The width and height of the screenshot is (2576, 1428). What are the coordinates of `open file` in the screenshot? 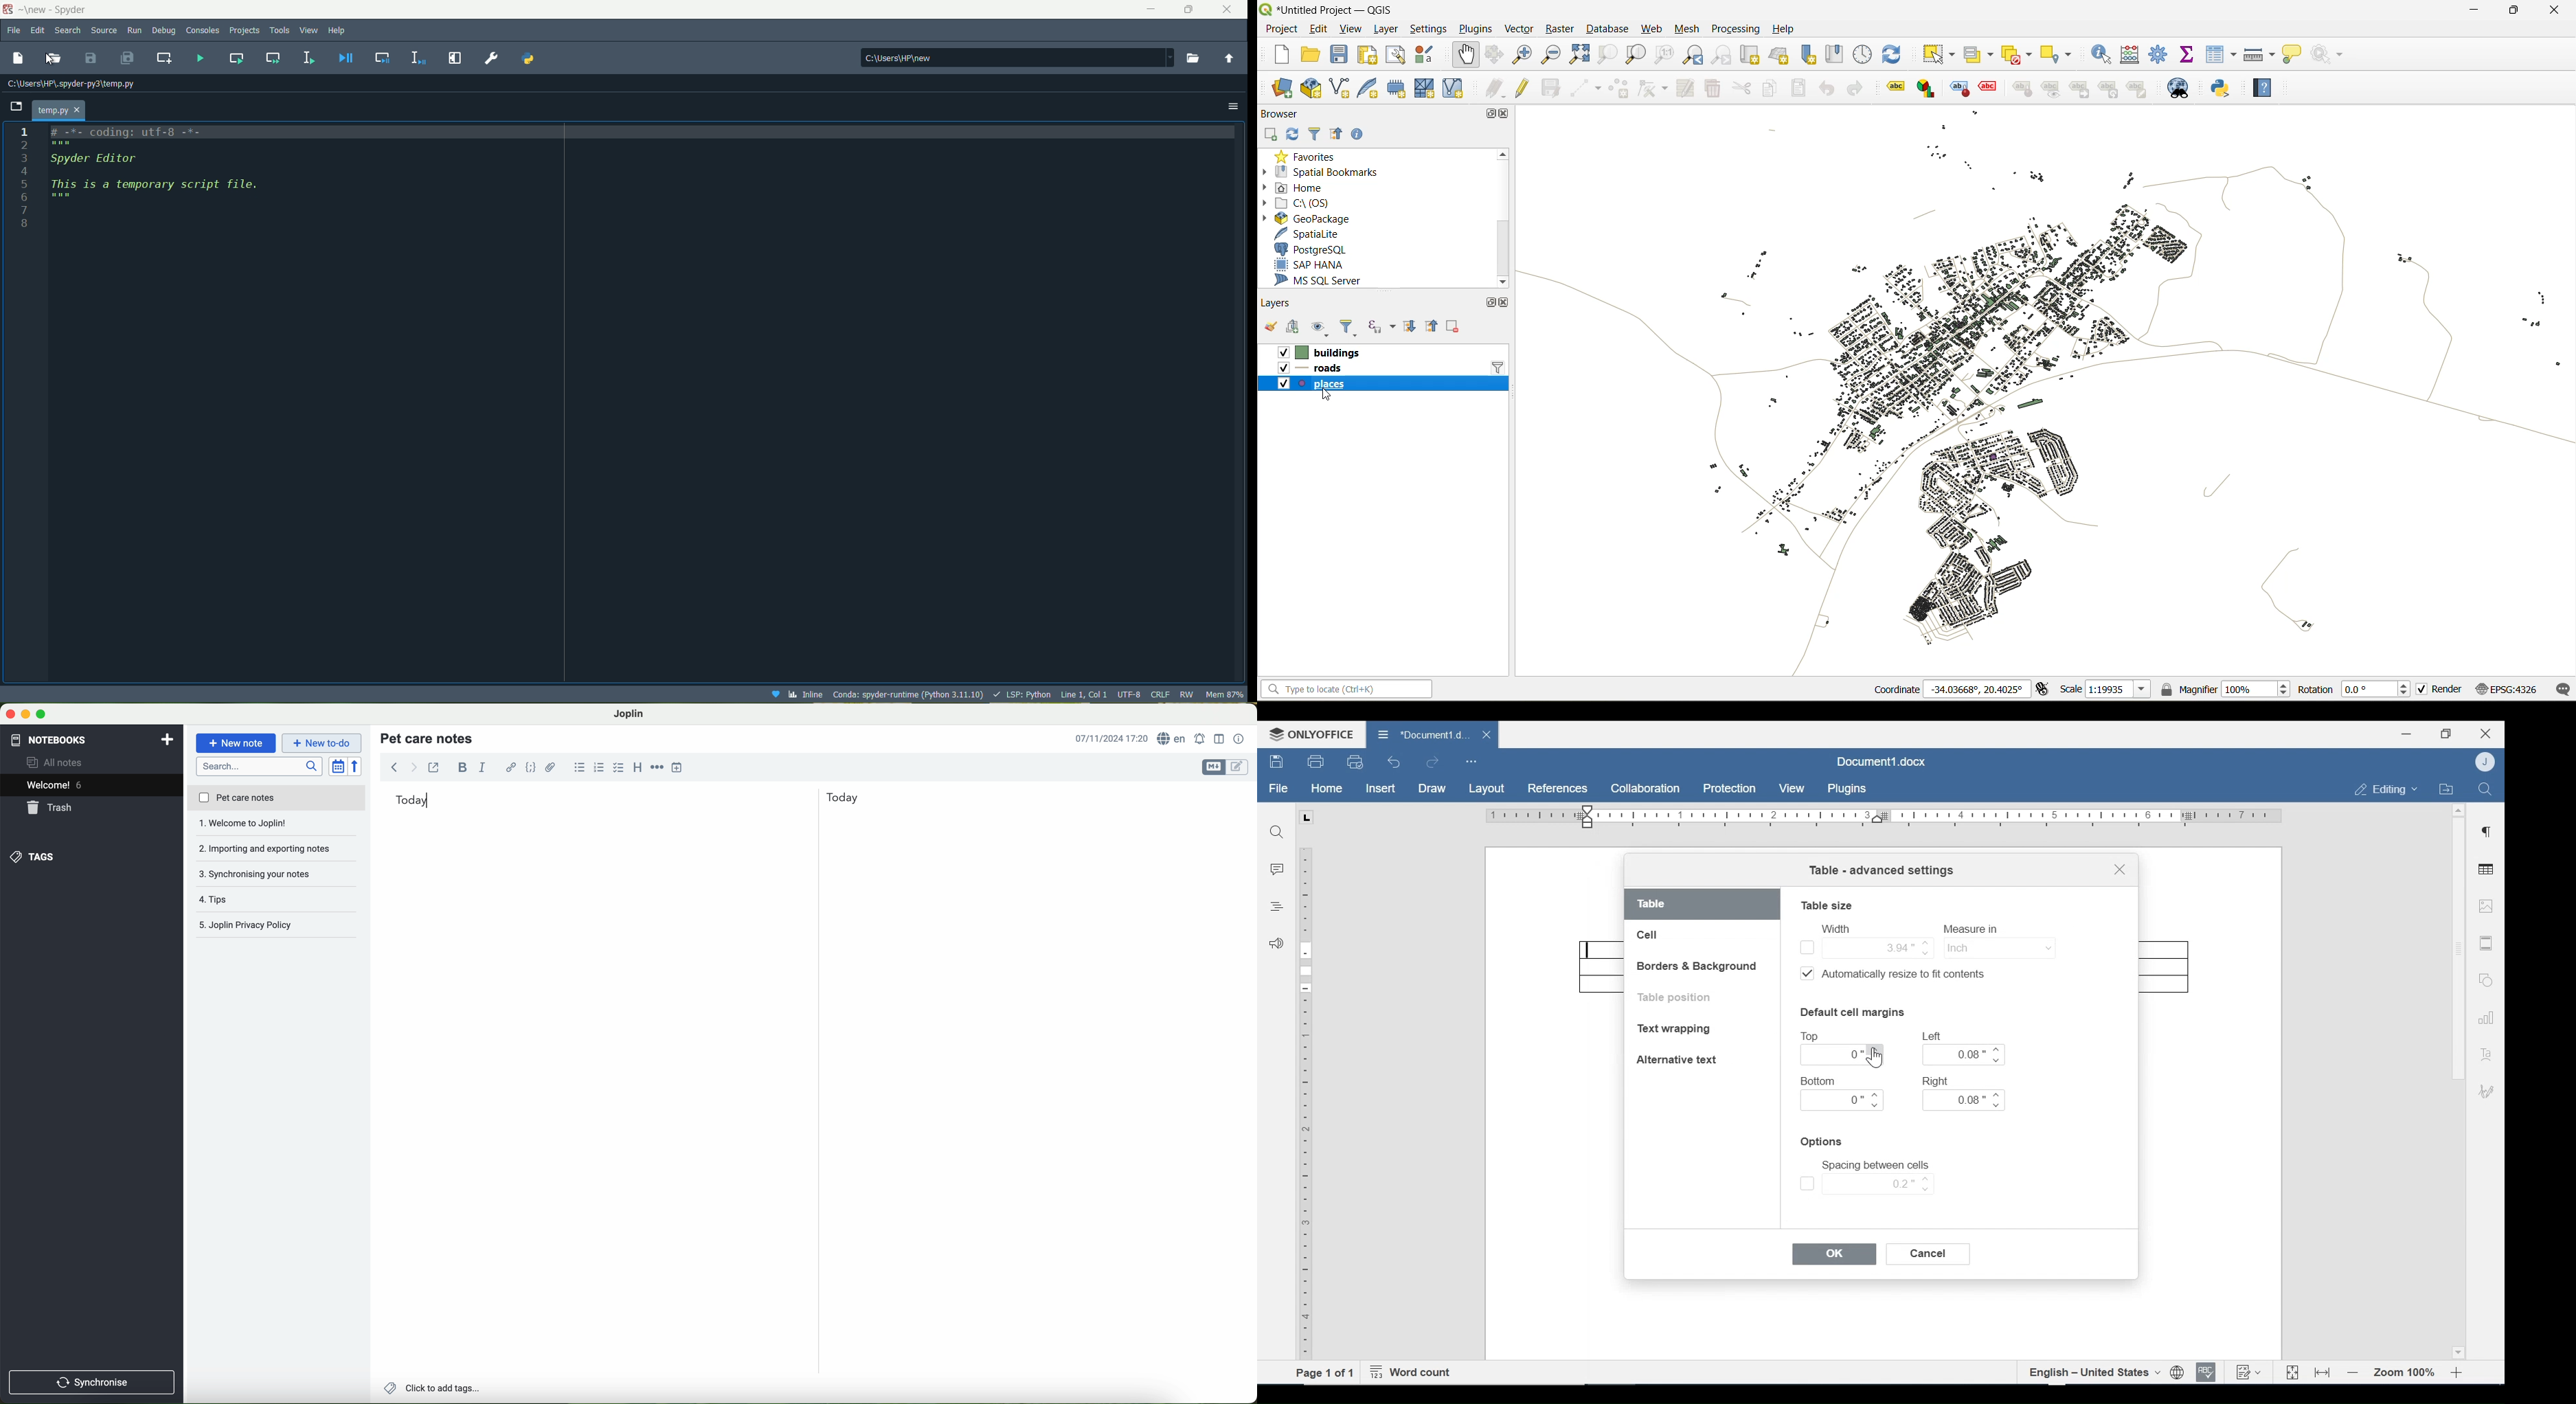 It's located at (53, 60).